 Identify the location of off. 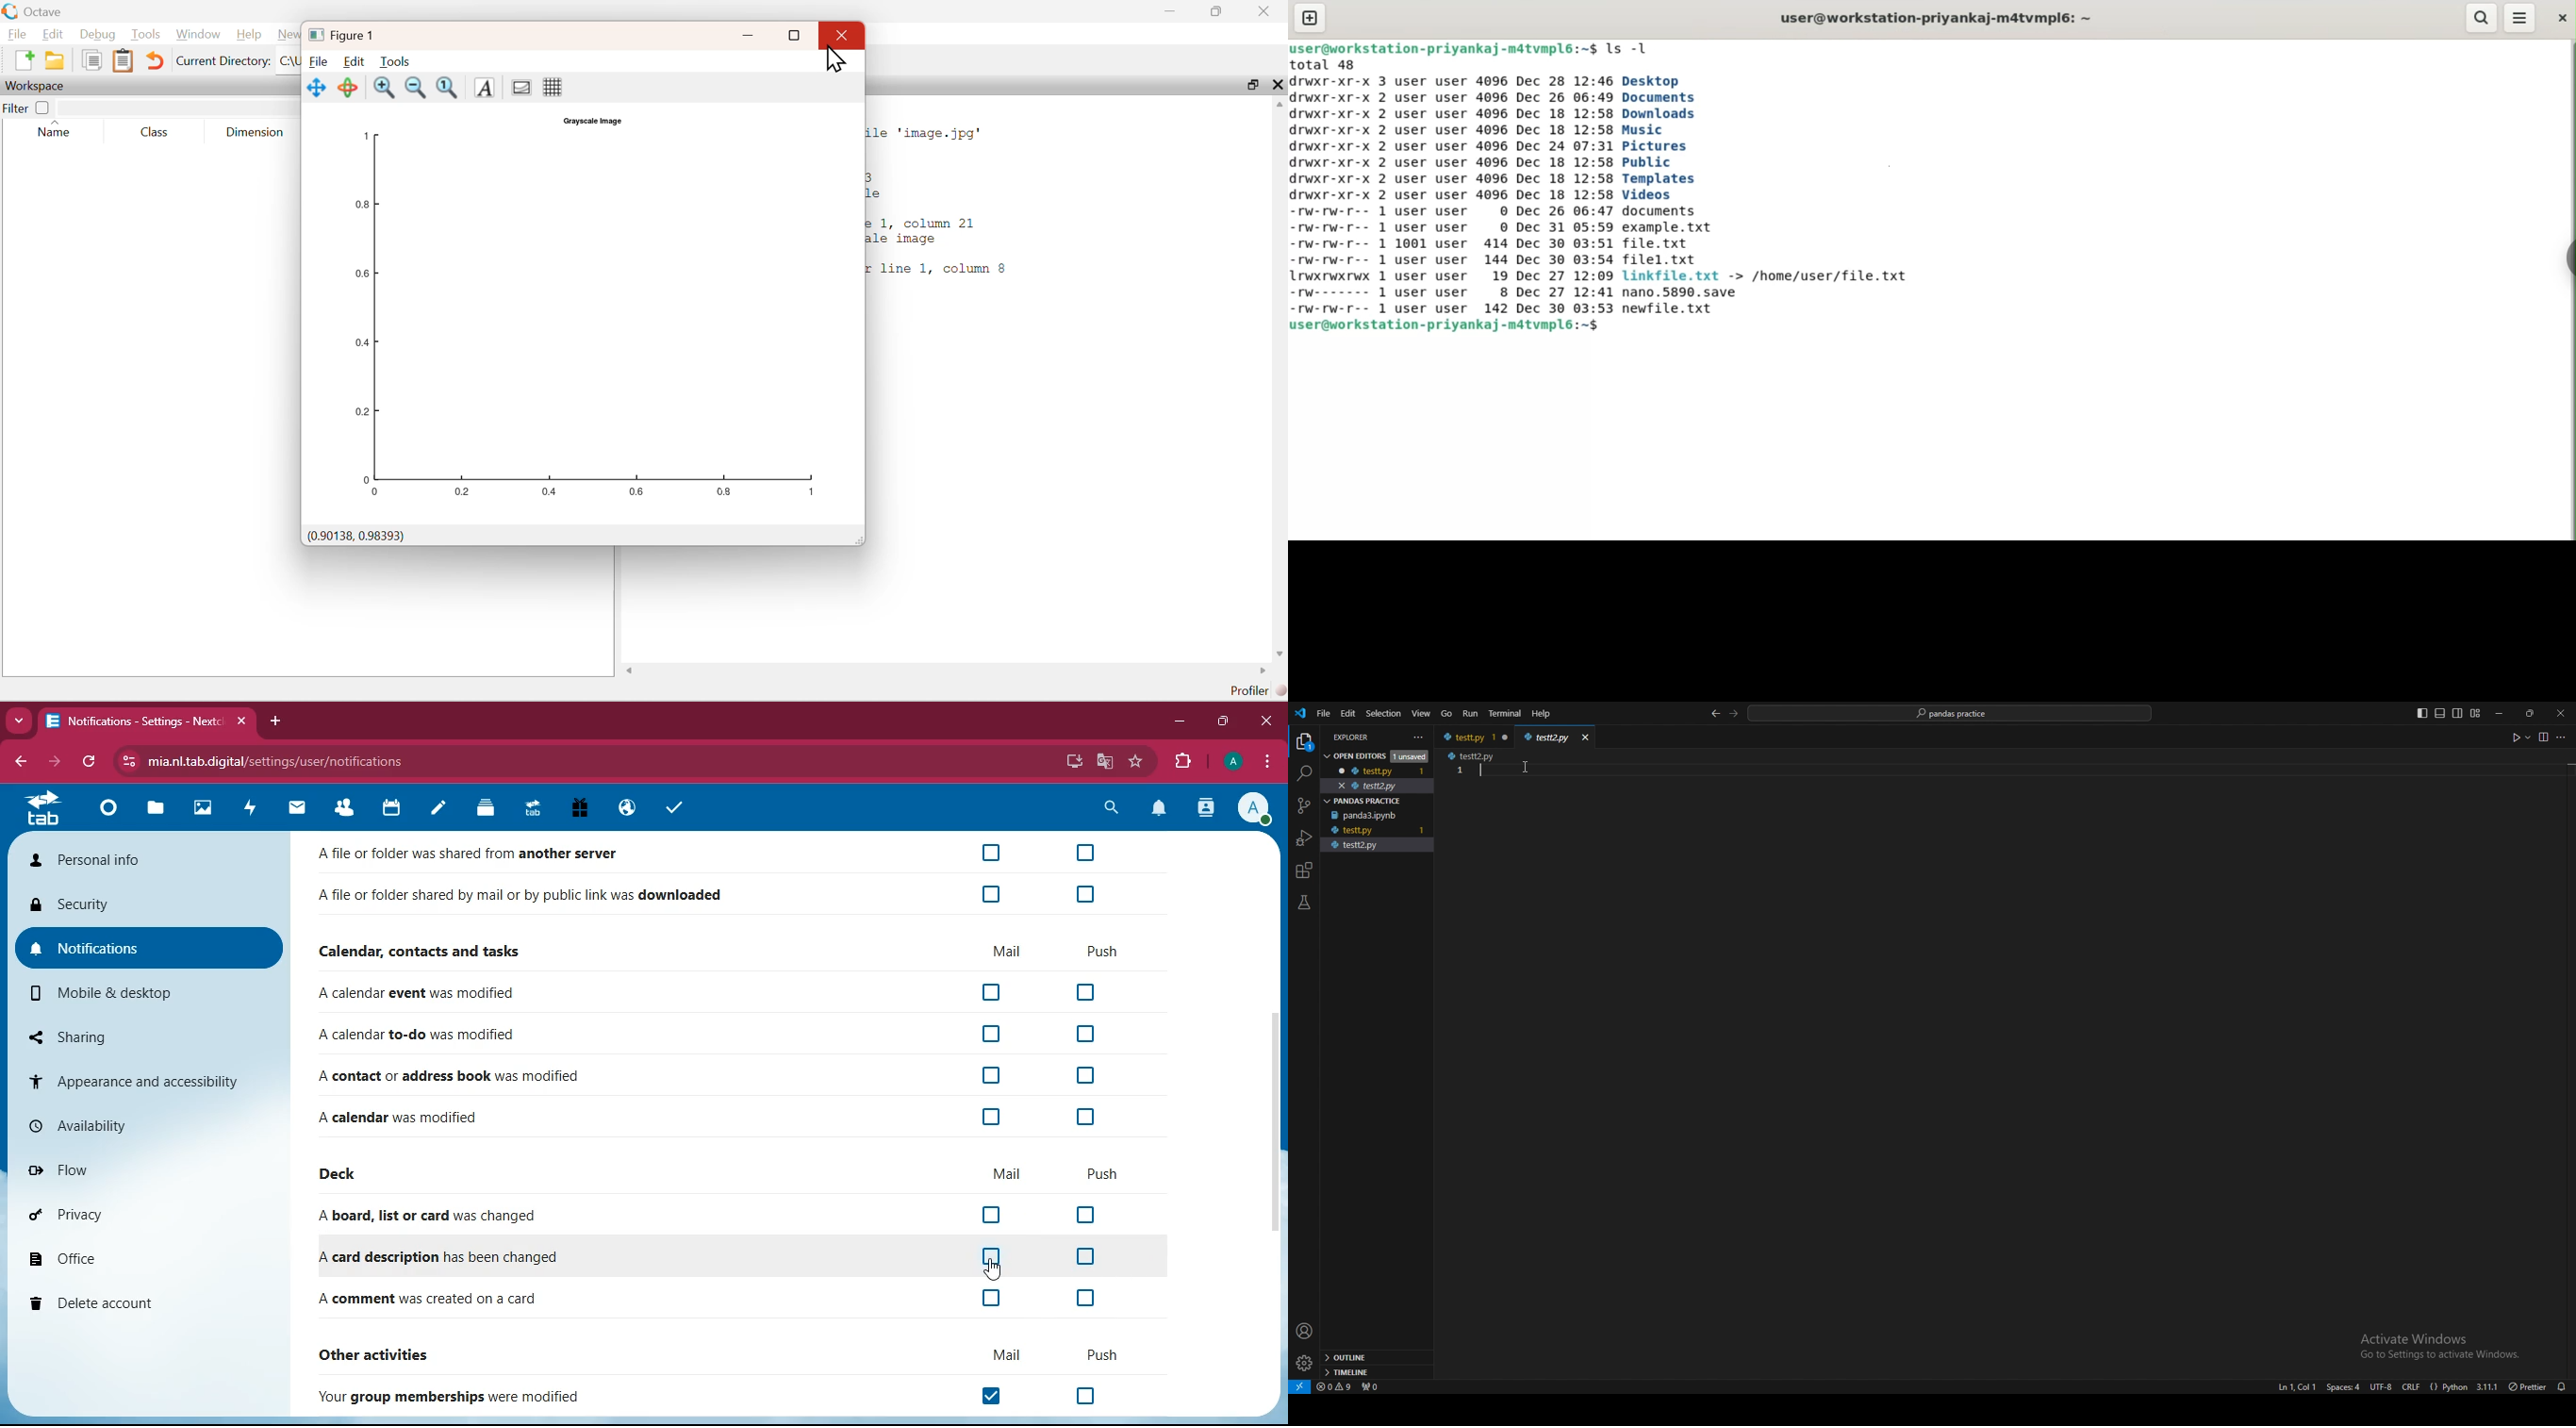
(987, 1075).